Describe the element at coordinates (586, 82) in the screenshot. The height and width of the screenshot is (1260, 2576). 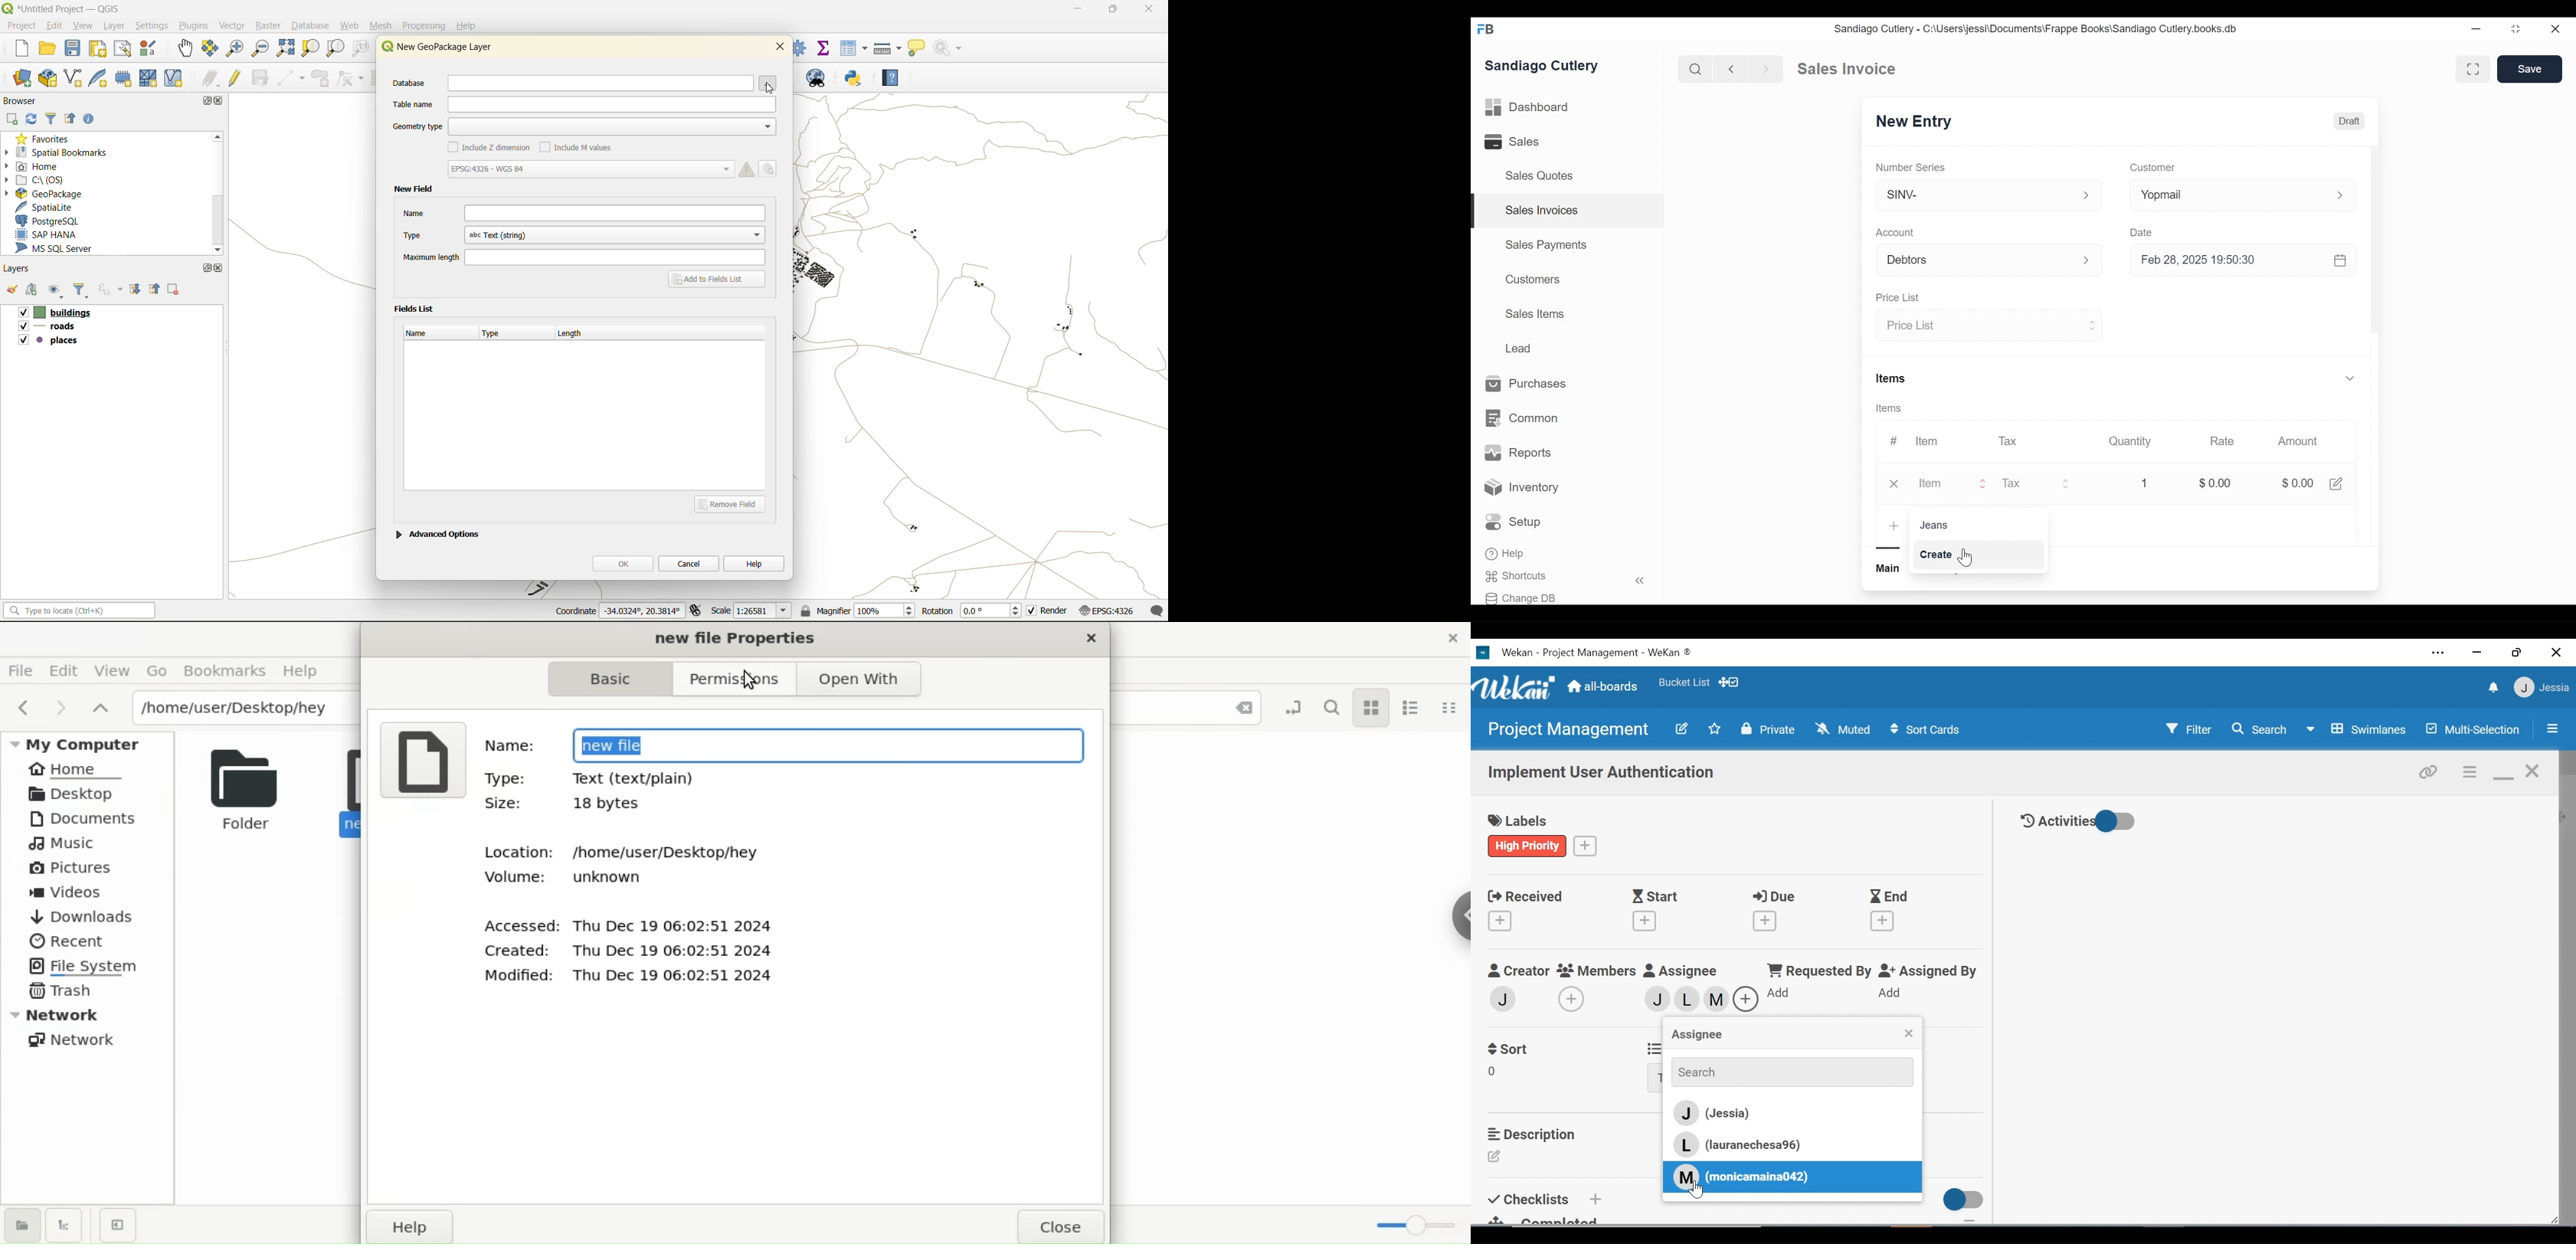
I see `database` at that location.